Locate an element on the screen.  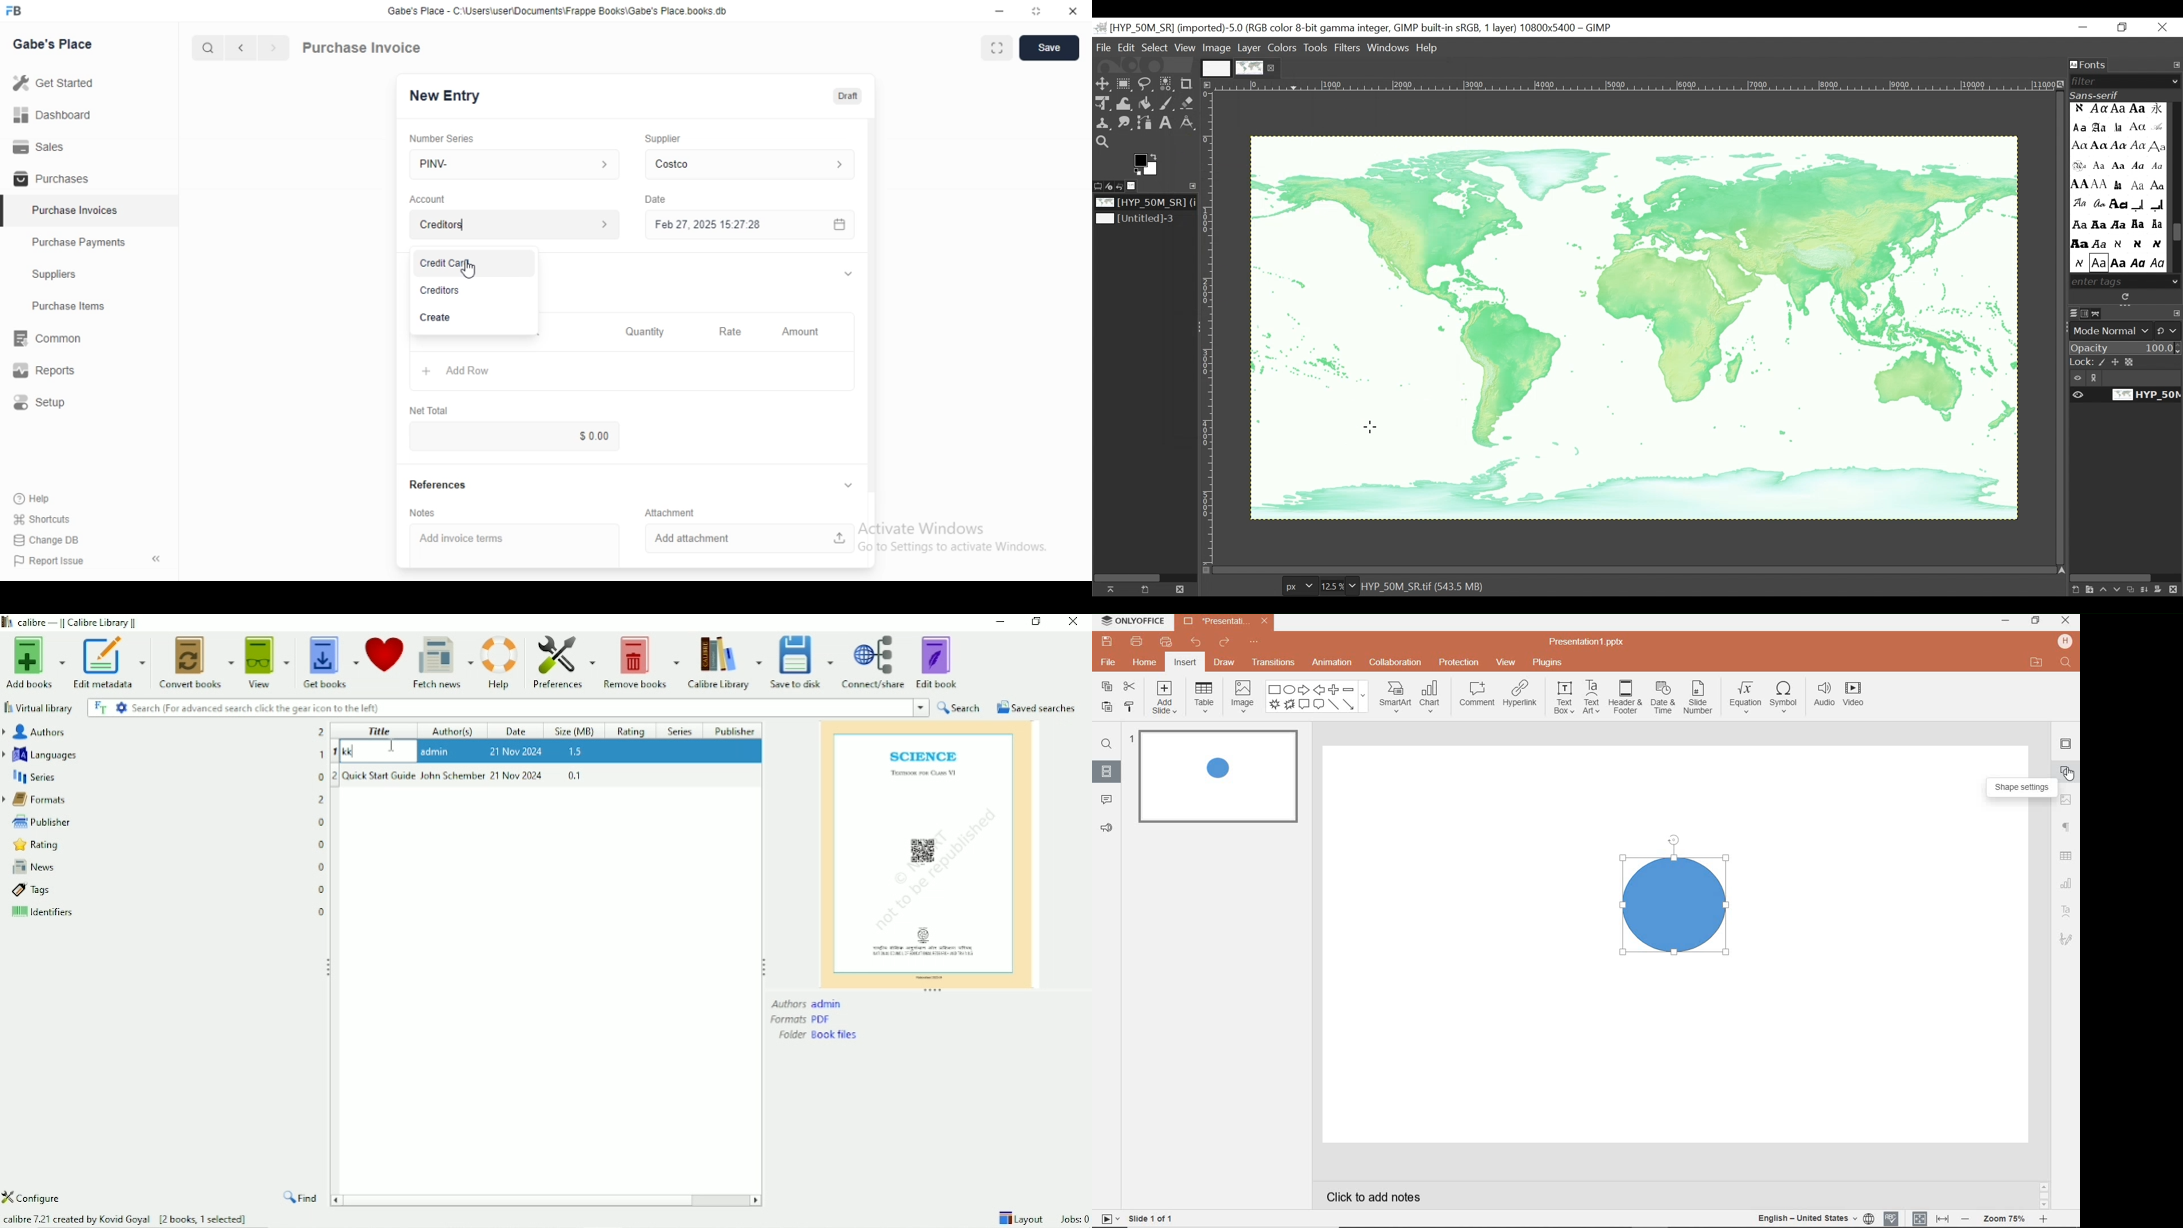
Costco is located at coordinates (750, 165).